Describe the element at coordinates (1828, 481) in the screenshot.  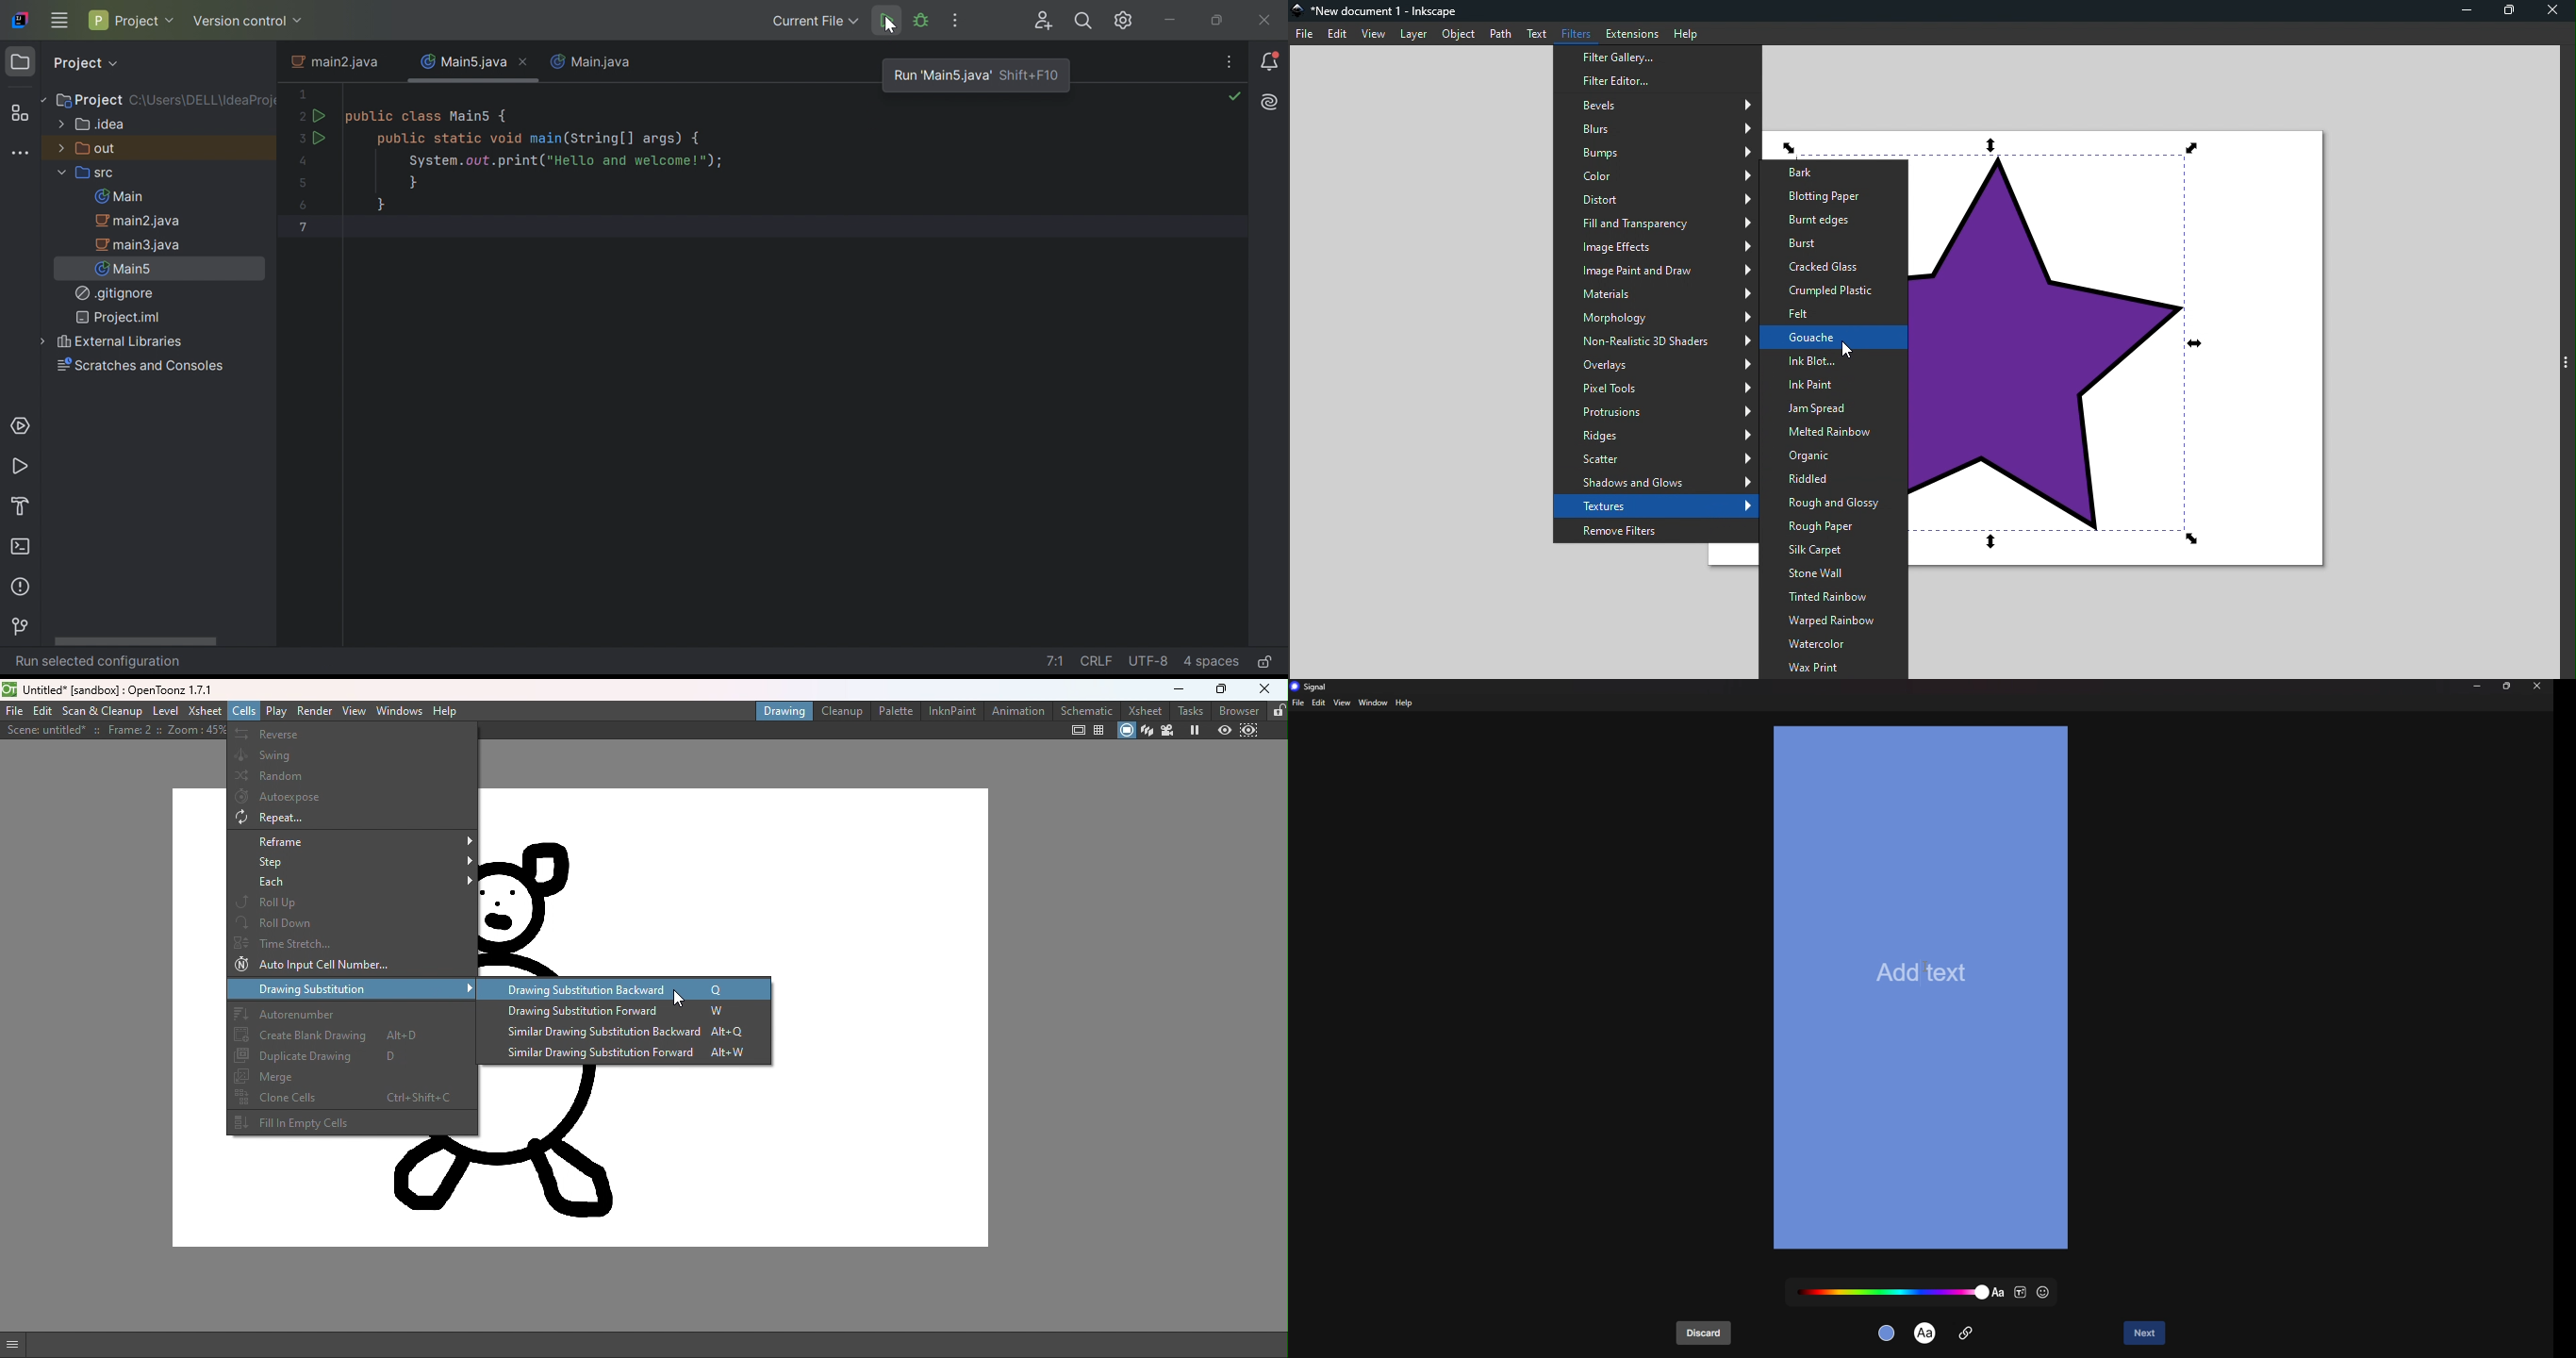
I see `Riddled` at that location.